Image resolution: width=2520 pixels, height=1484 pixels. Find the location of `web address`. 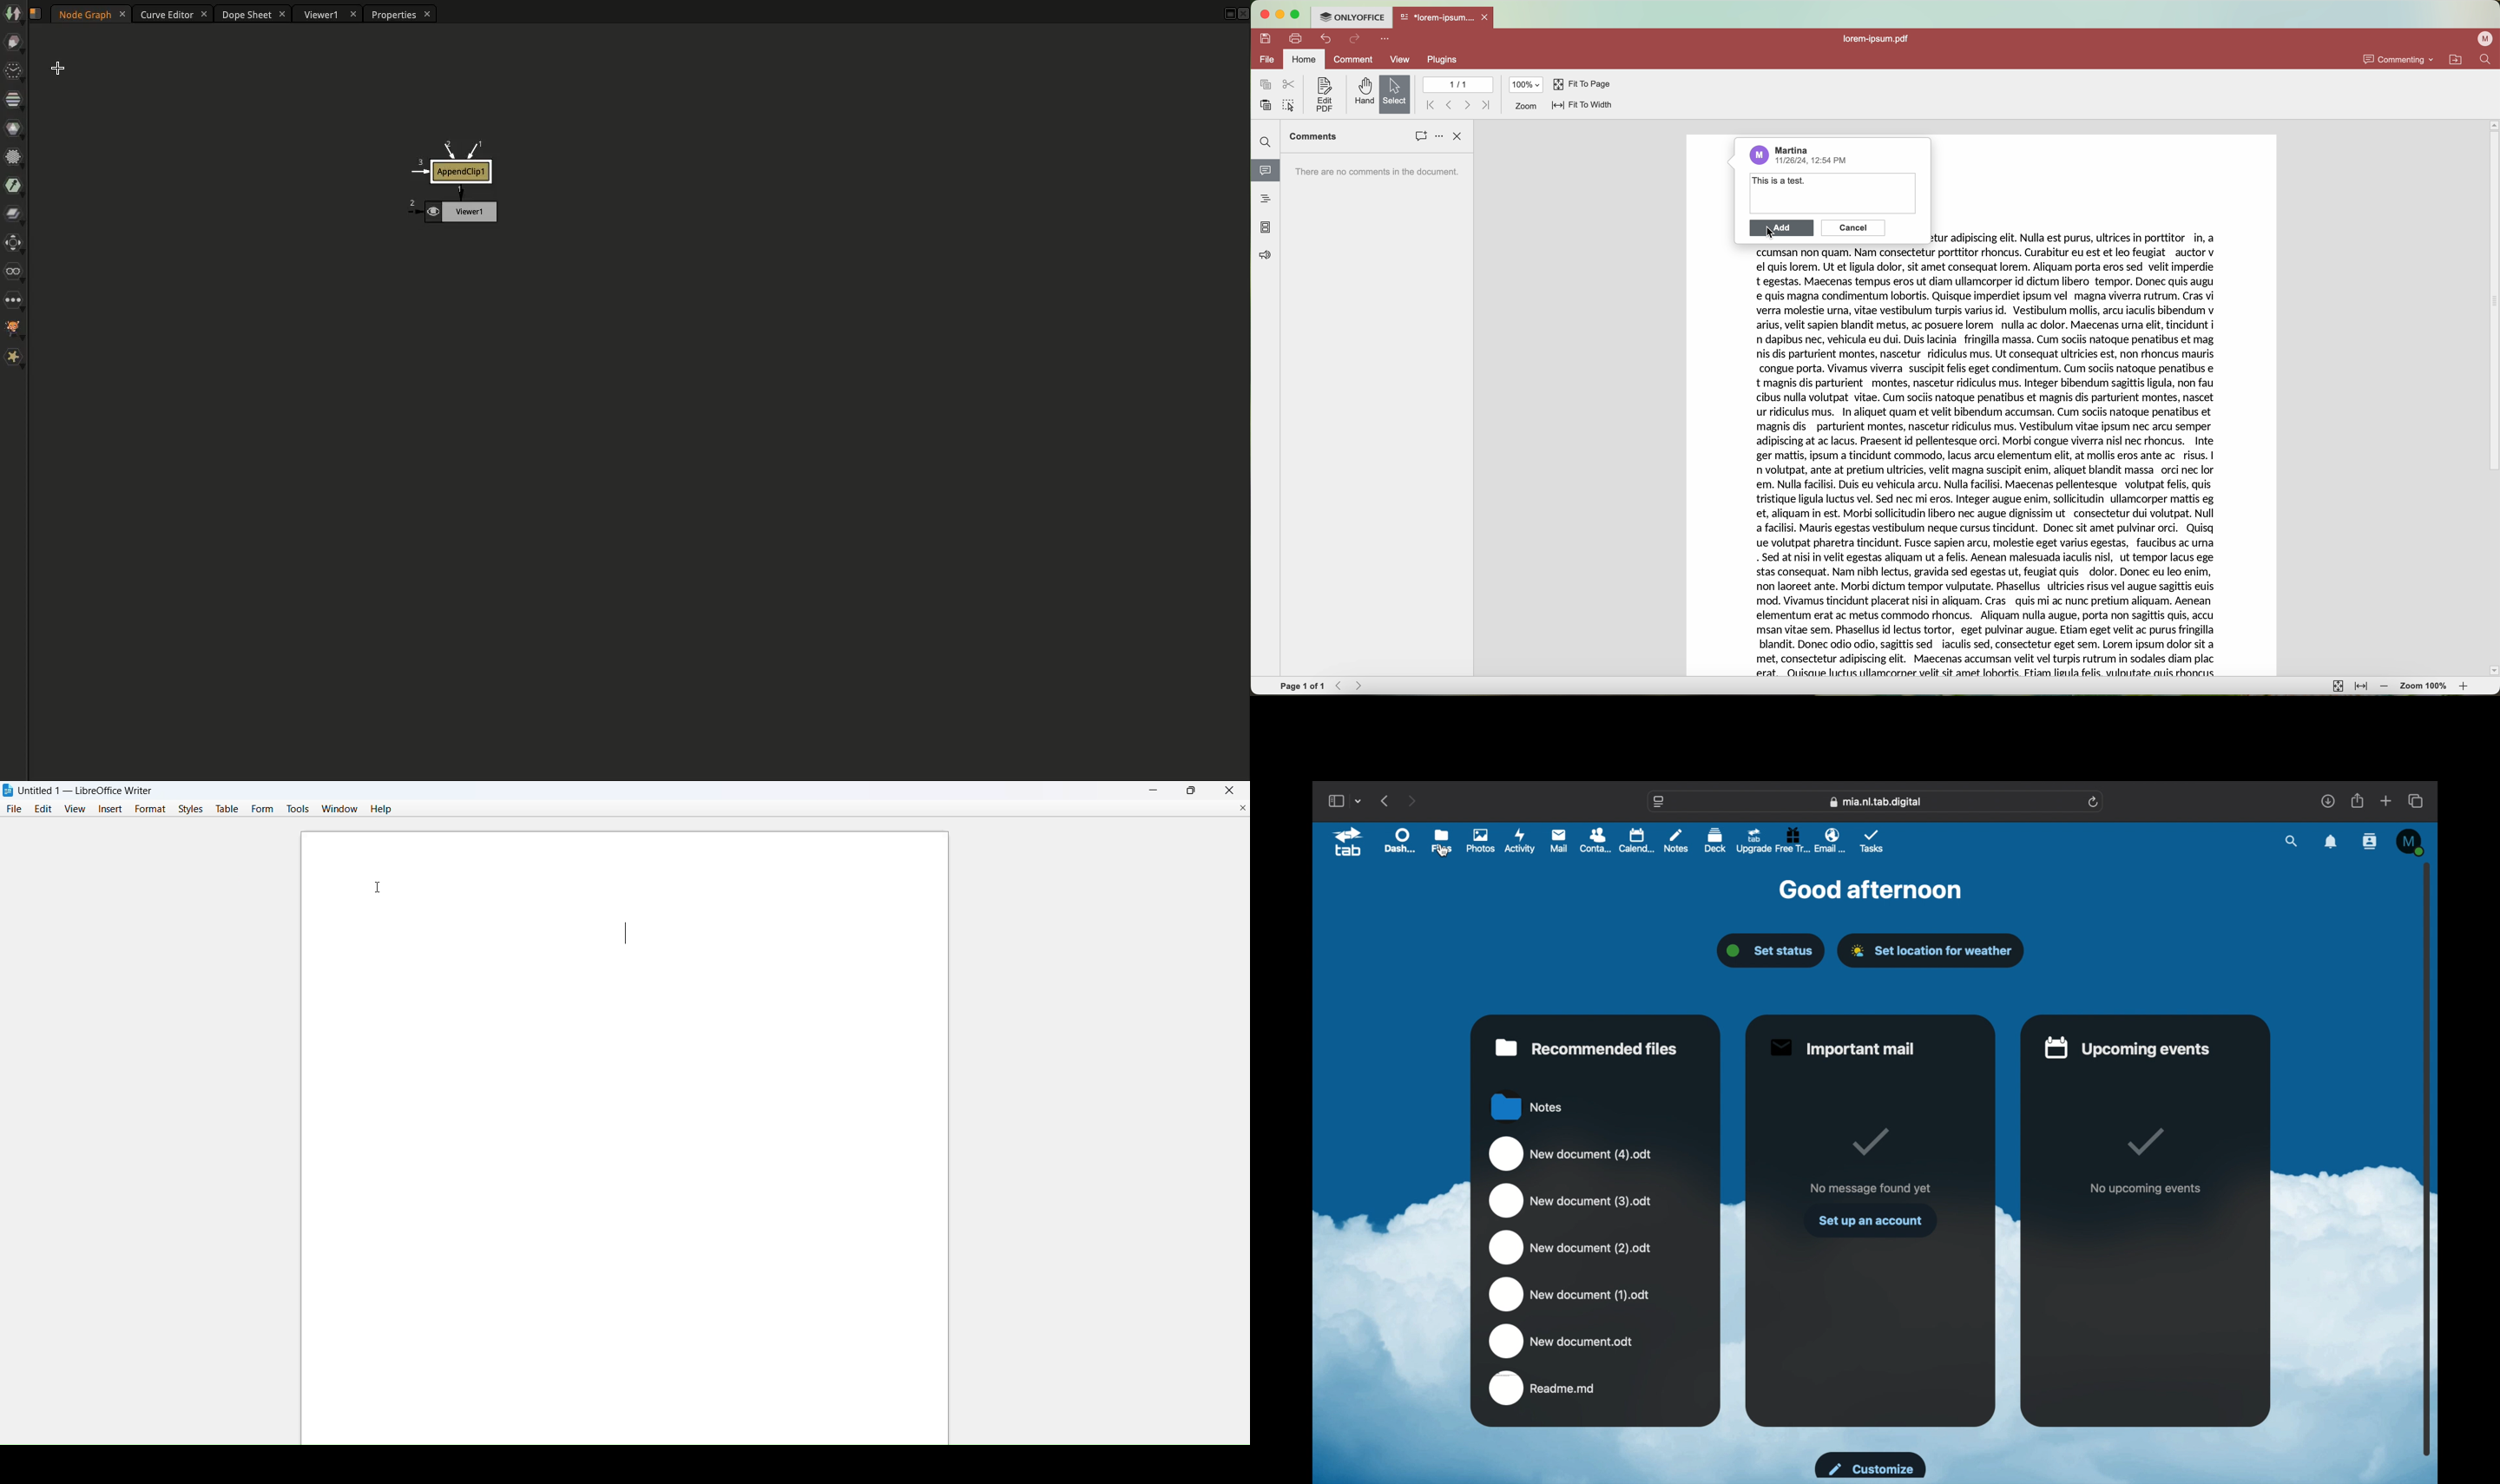

web address is located at coordinates (1876, 802).